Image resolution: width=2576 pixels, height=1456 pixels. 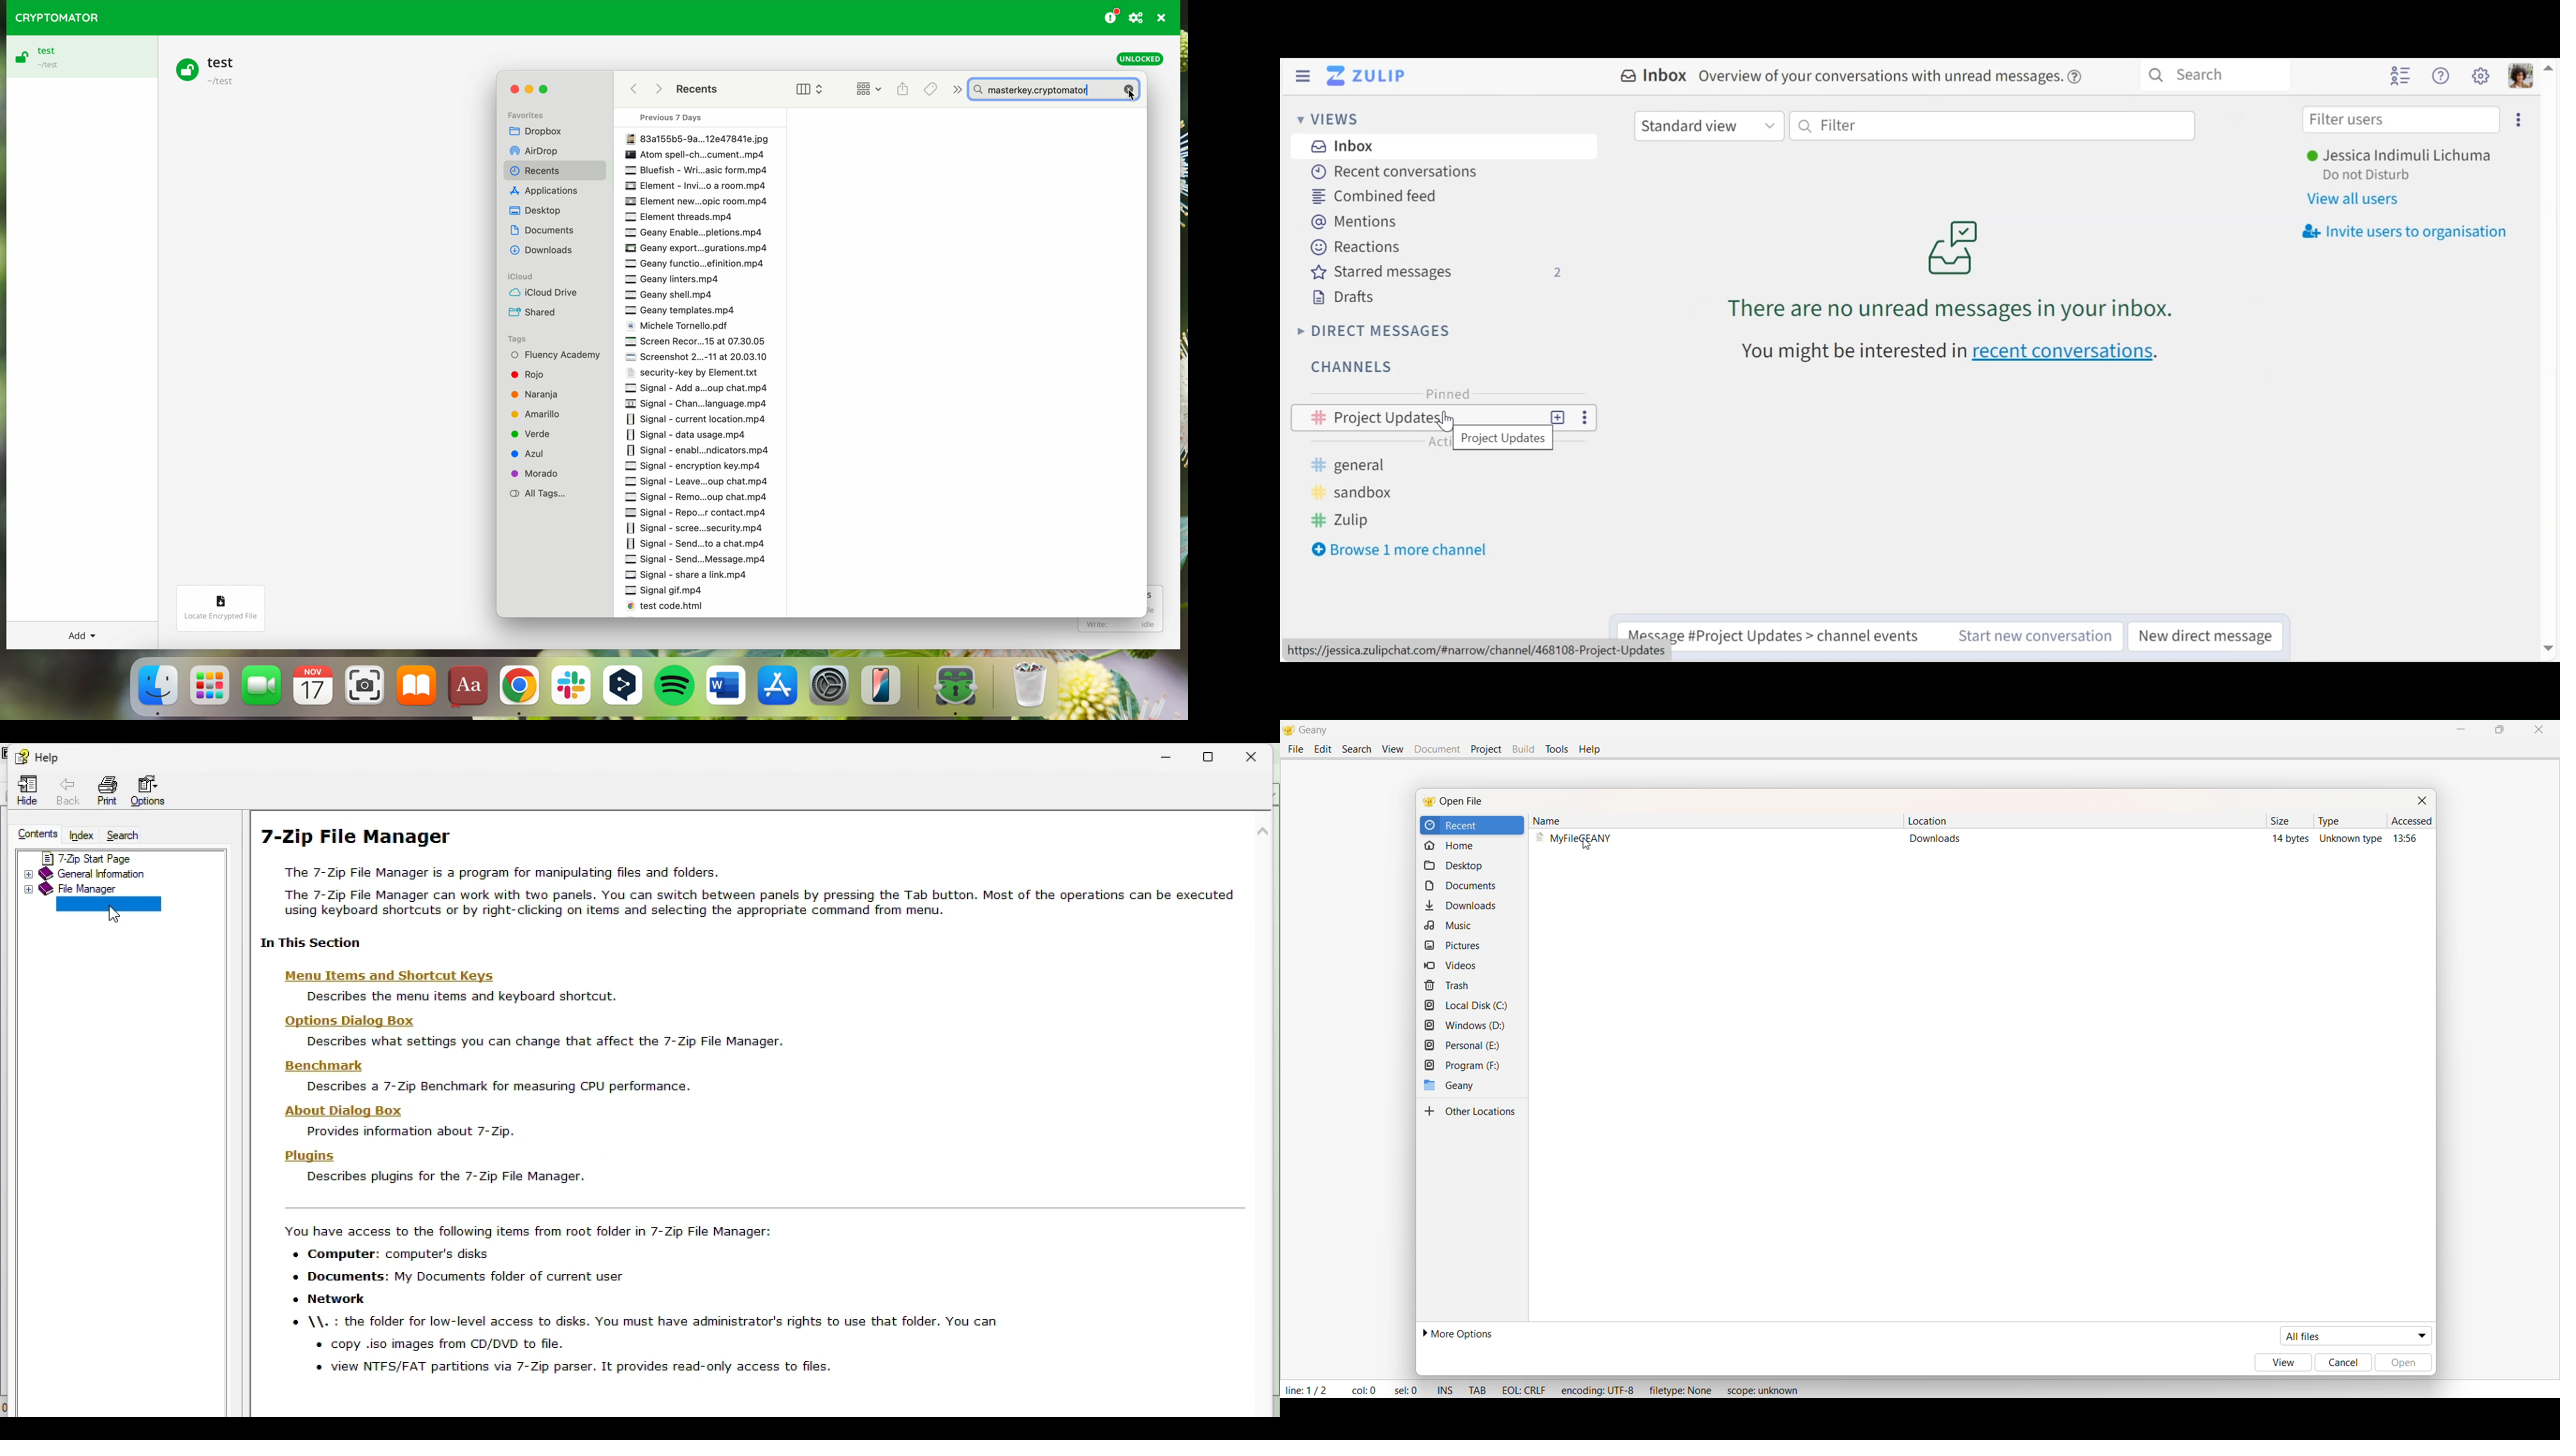 What do you see at coordinates (701, 403) in the screenshot?
I see `signal chan language` at bounding box center [701, 403].